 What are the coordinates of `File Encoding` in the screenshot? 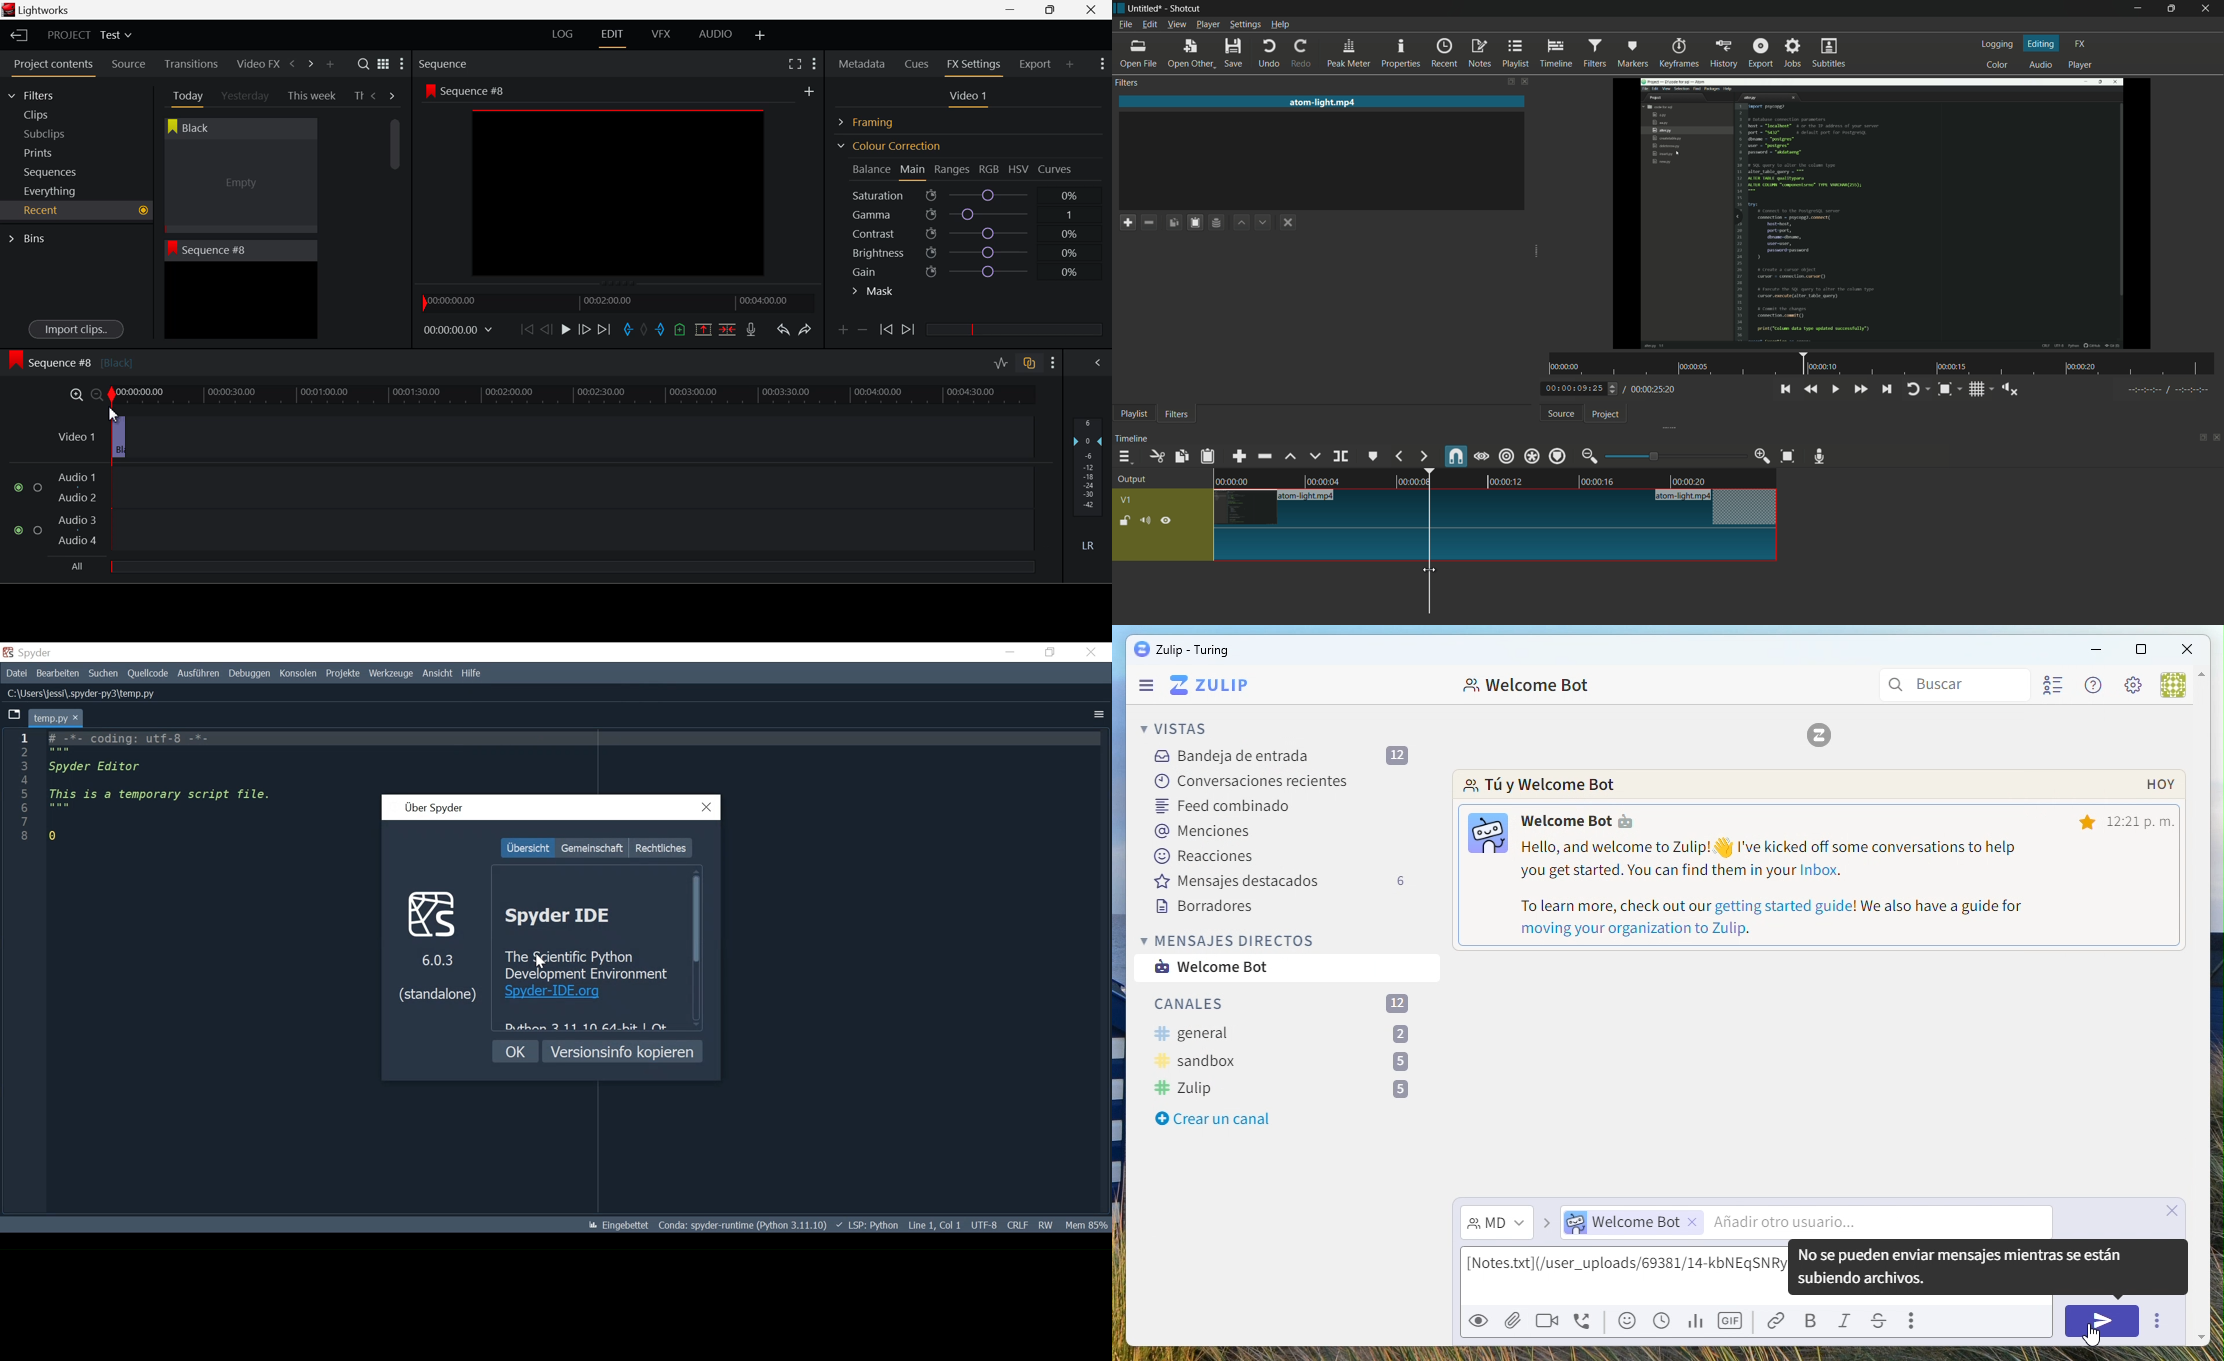 It's located at (984, 1226).